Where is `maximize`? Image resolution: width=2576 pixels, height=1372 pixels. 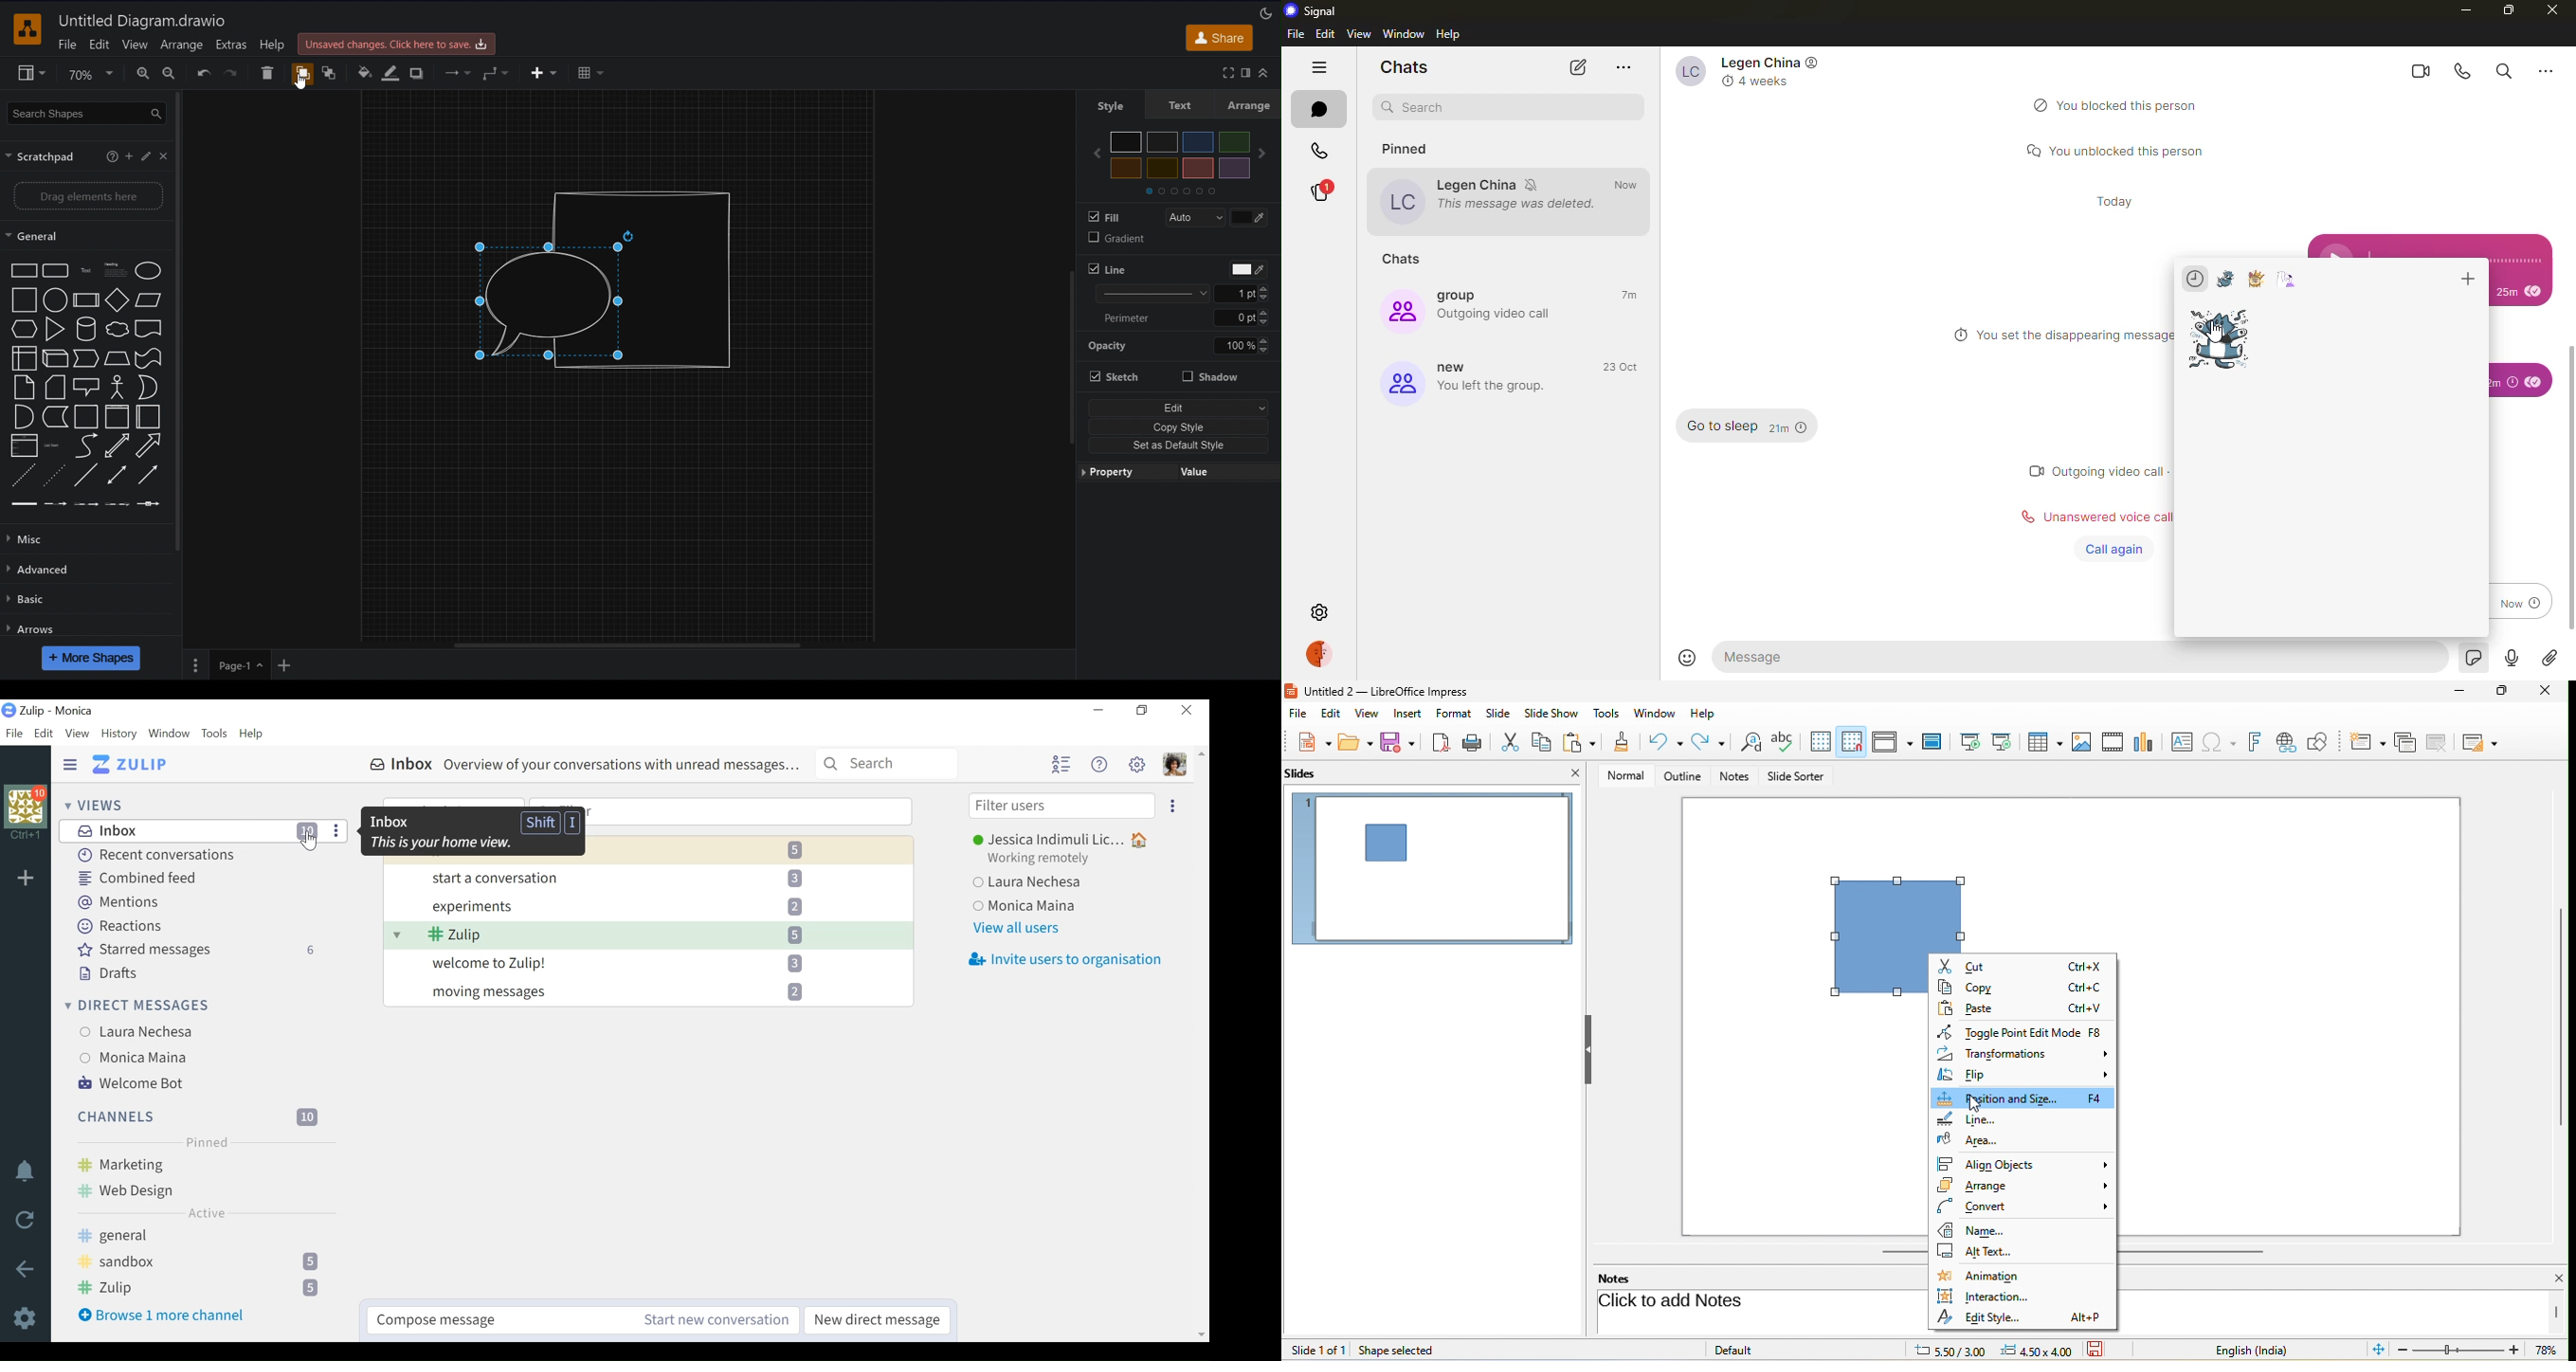
maximize is located at coordinates (2495, 695).